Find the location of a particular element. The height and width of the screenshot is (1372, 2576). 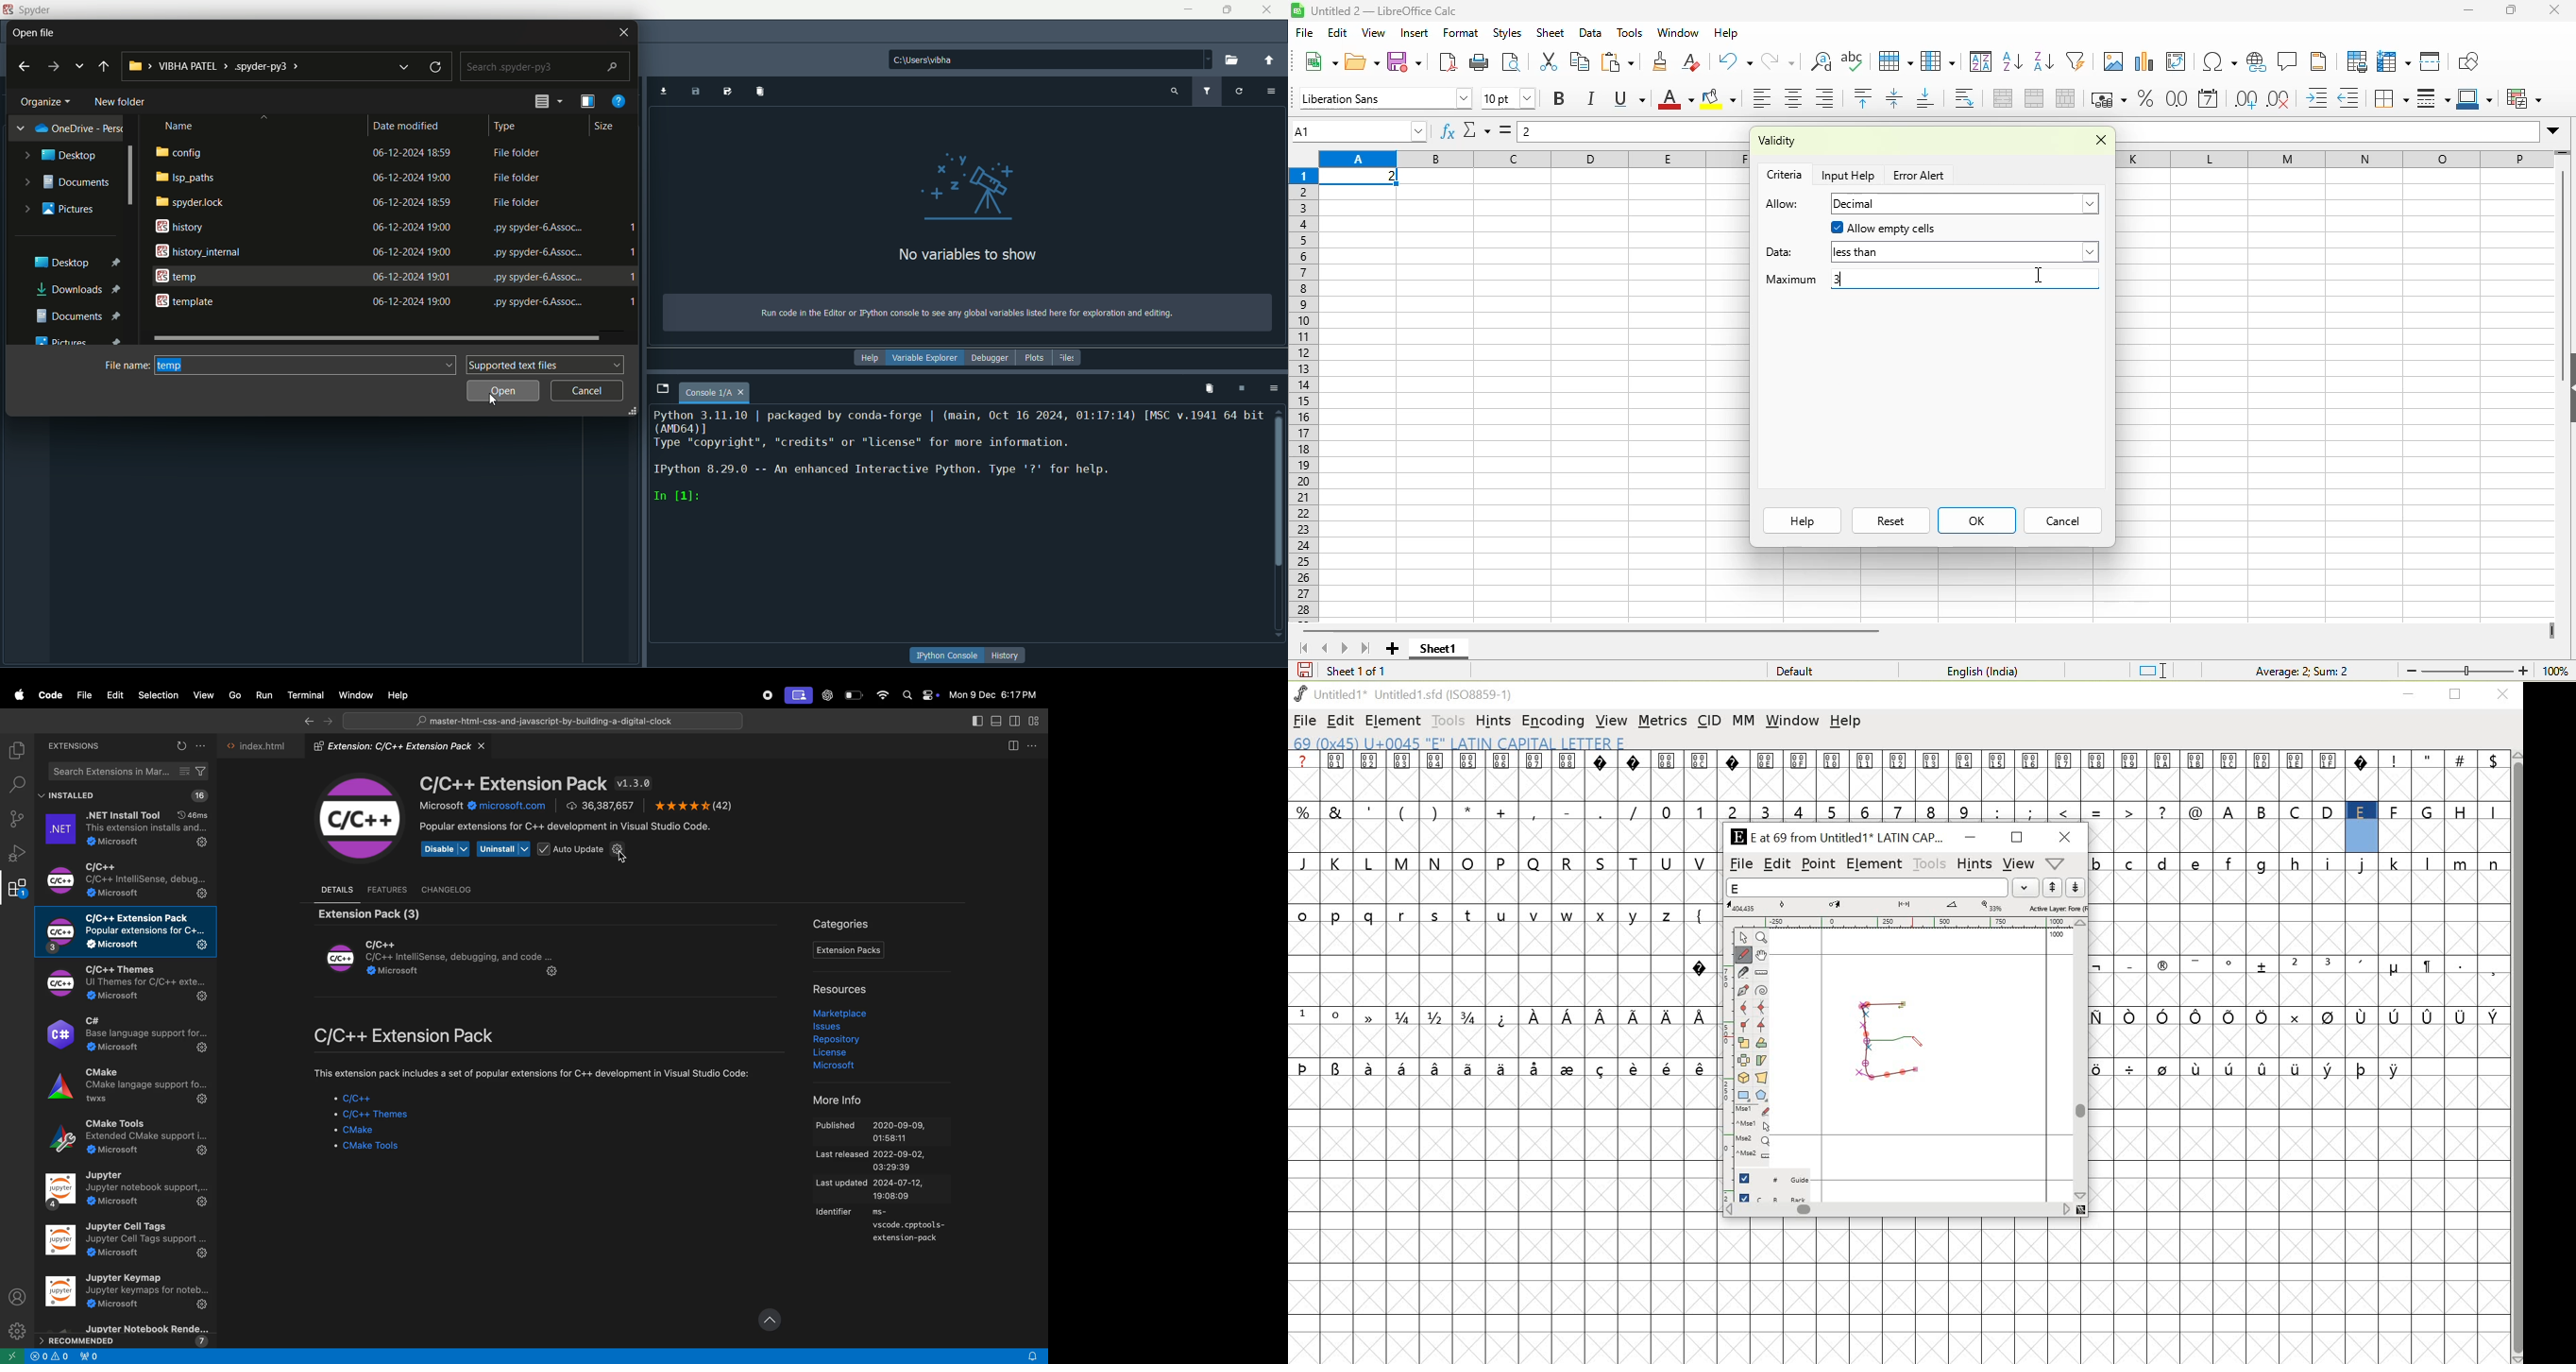

search extensions is located at coordinates (129, 771).